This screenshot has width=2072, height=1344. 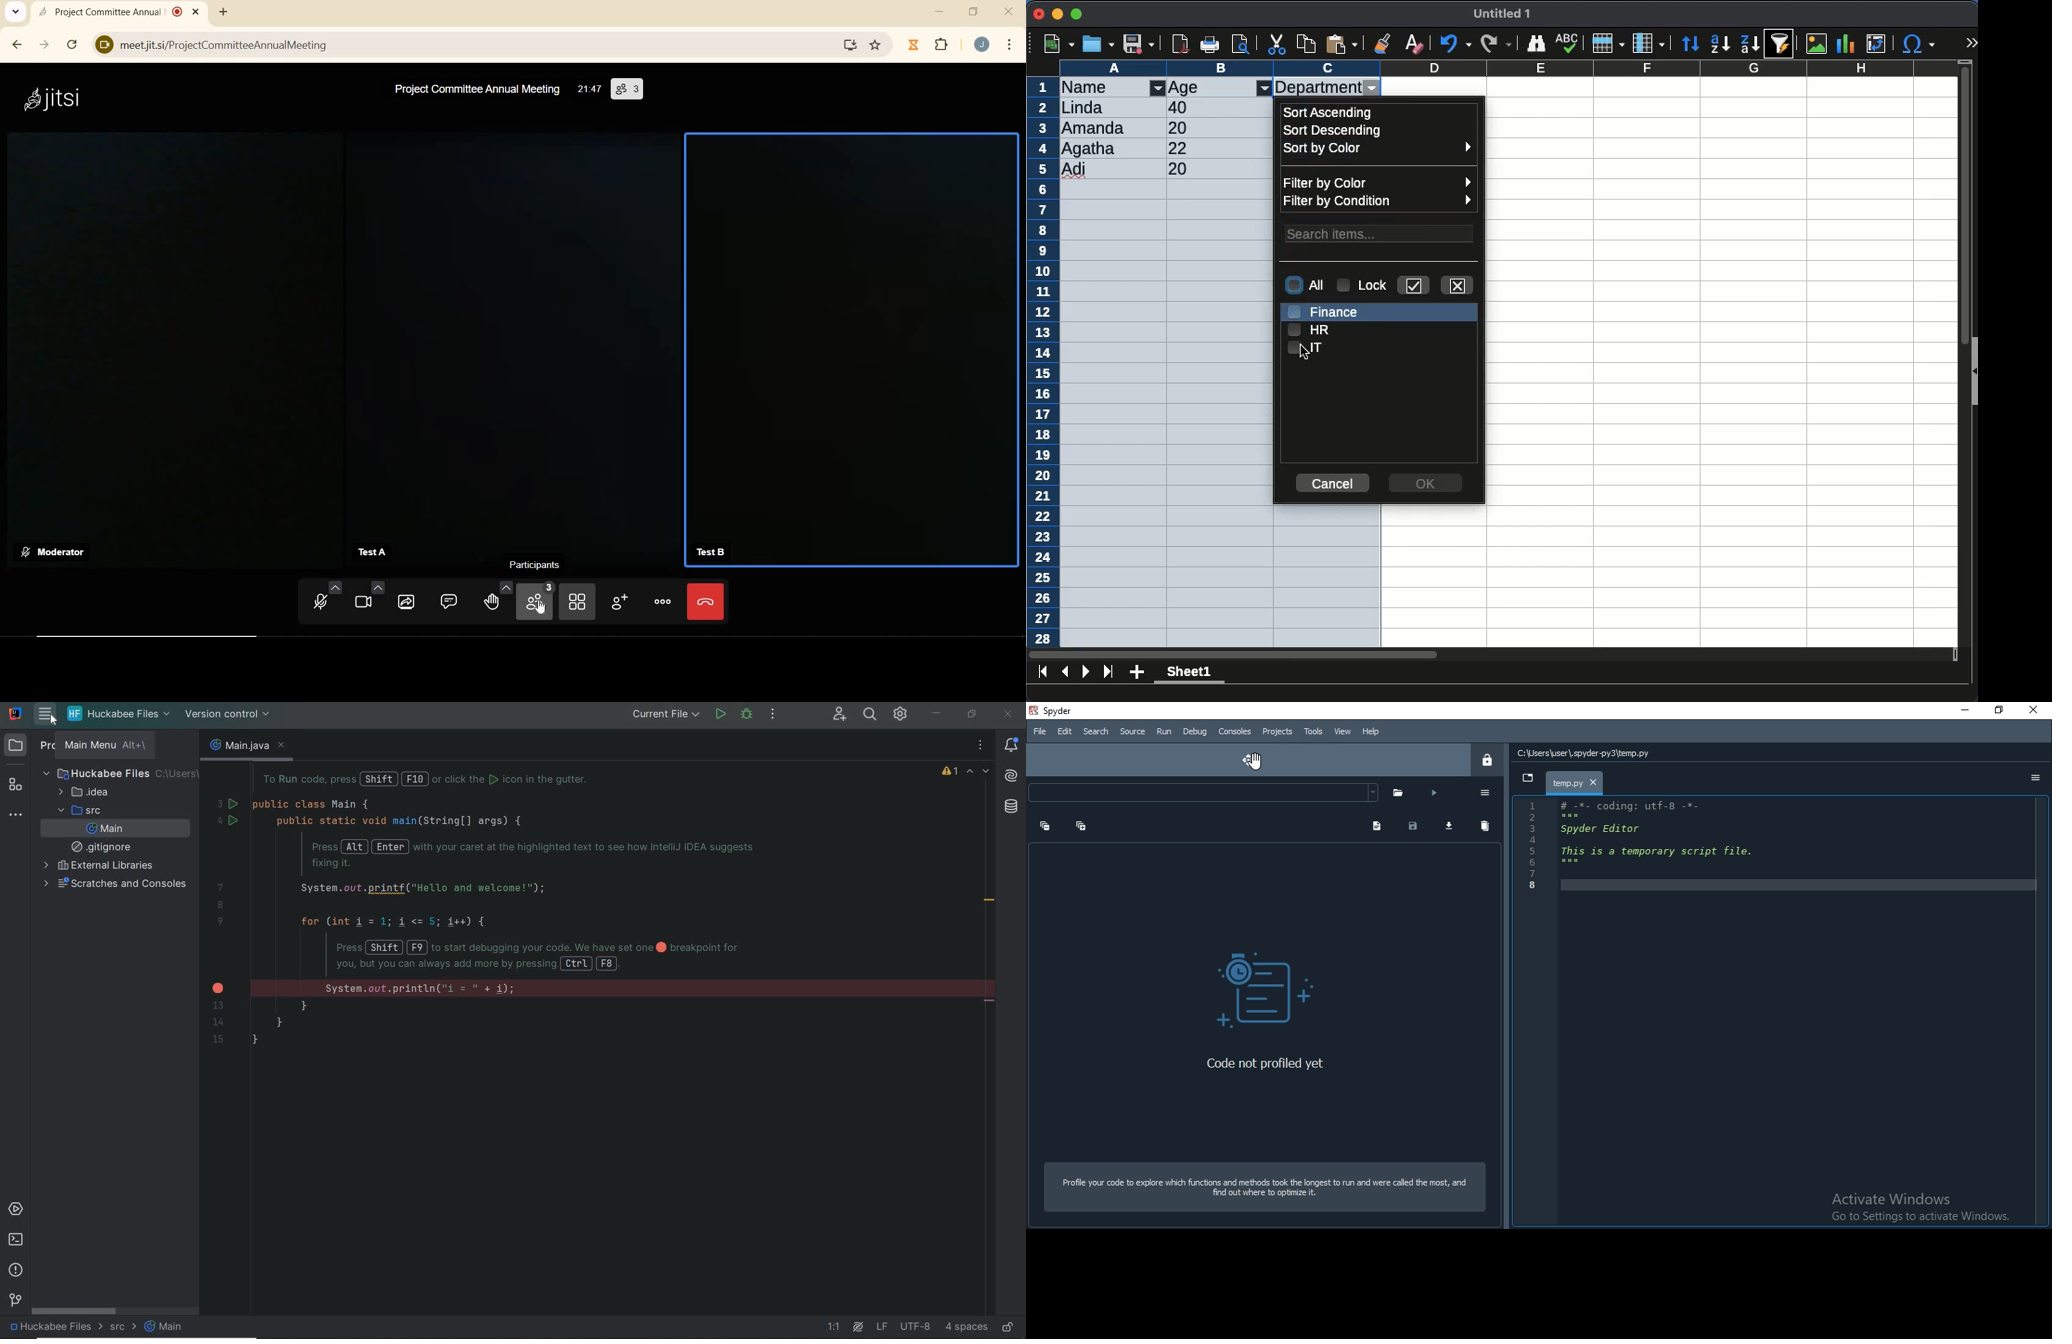 I want to click on play, so click(x=1438, y=793).